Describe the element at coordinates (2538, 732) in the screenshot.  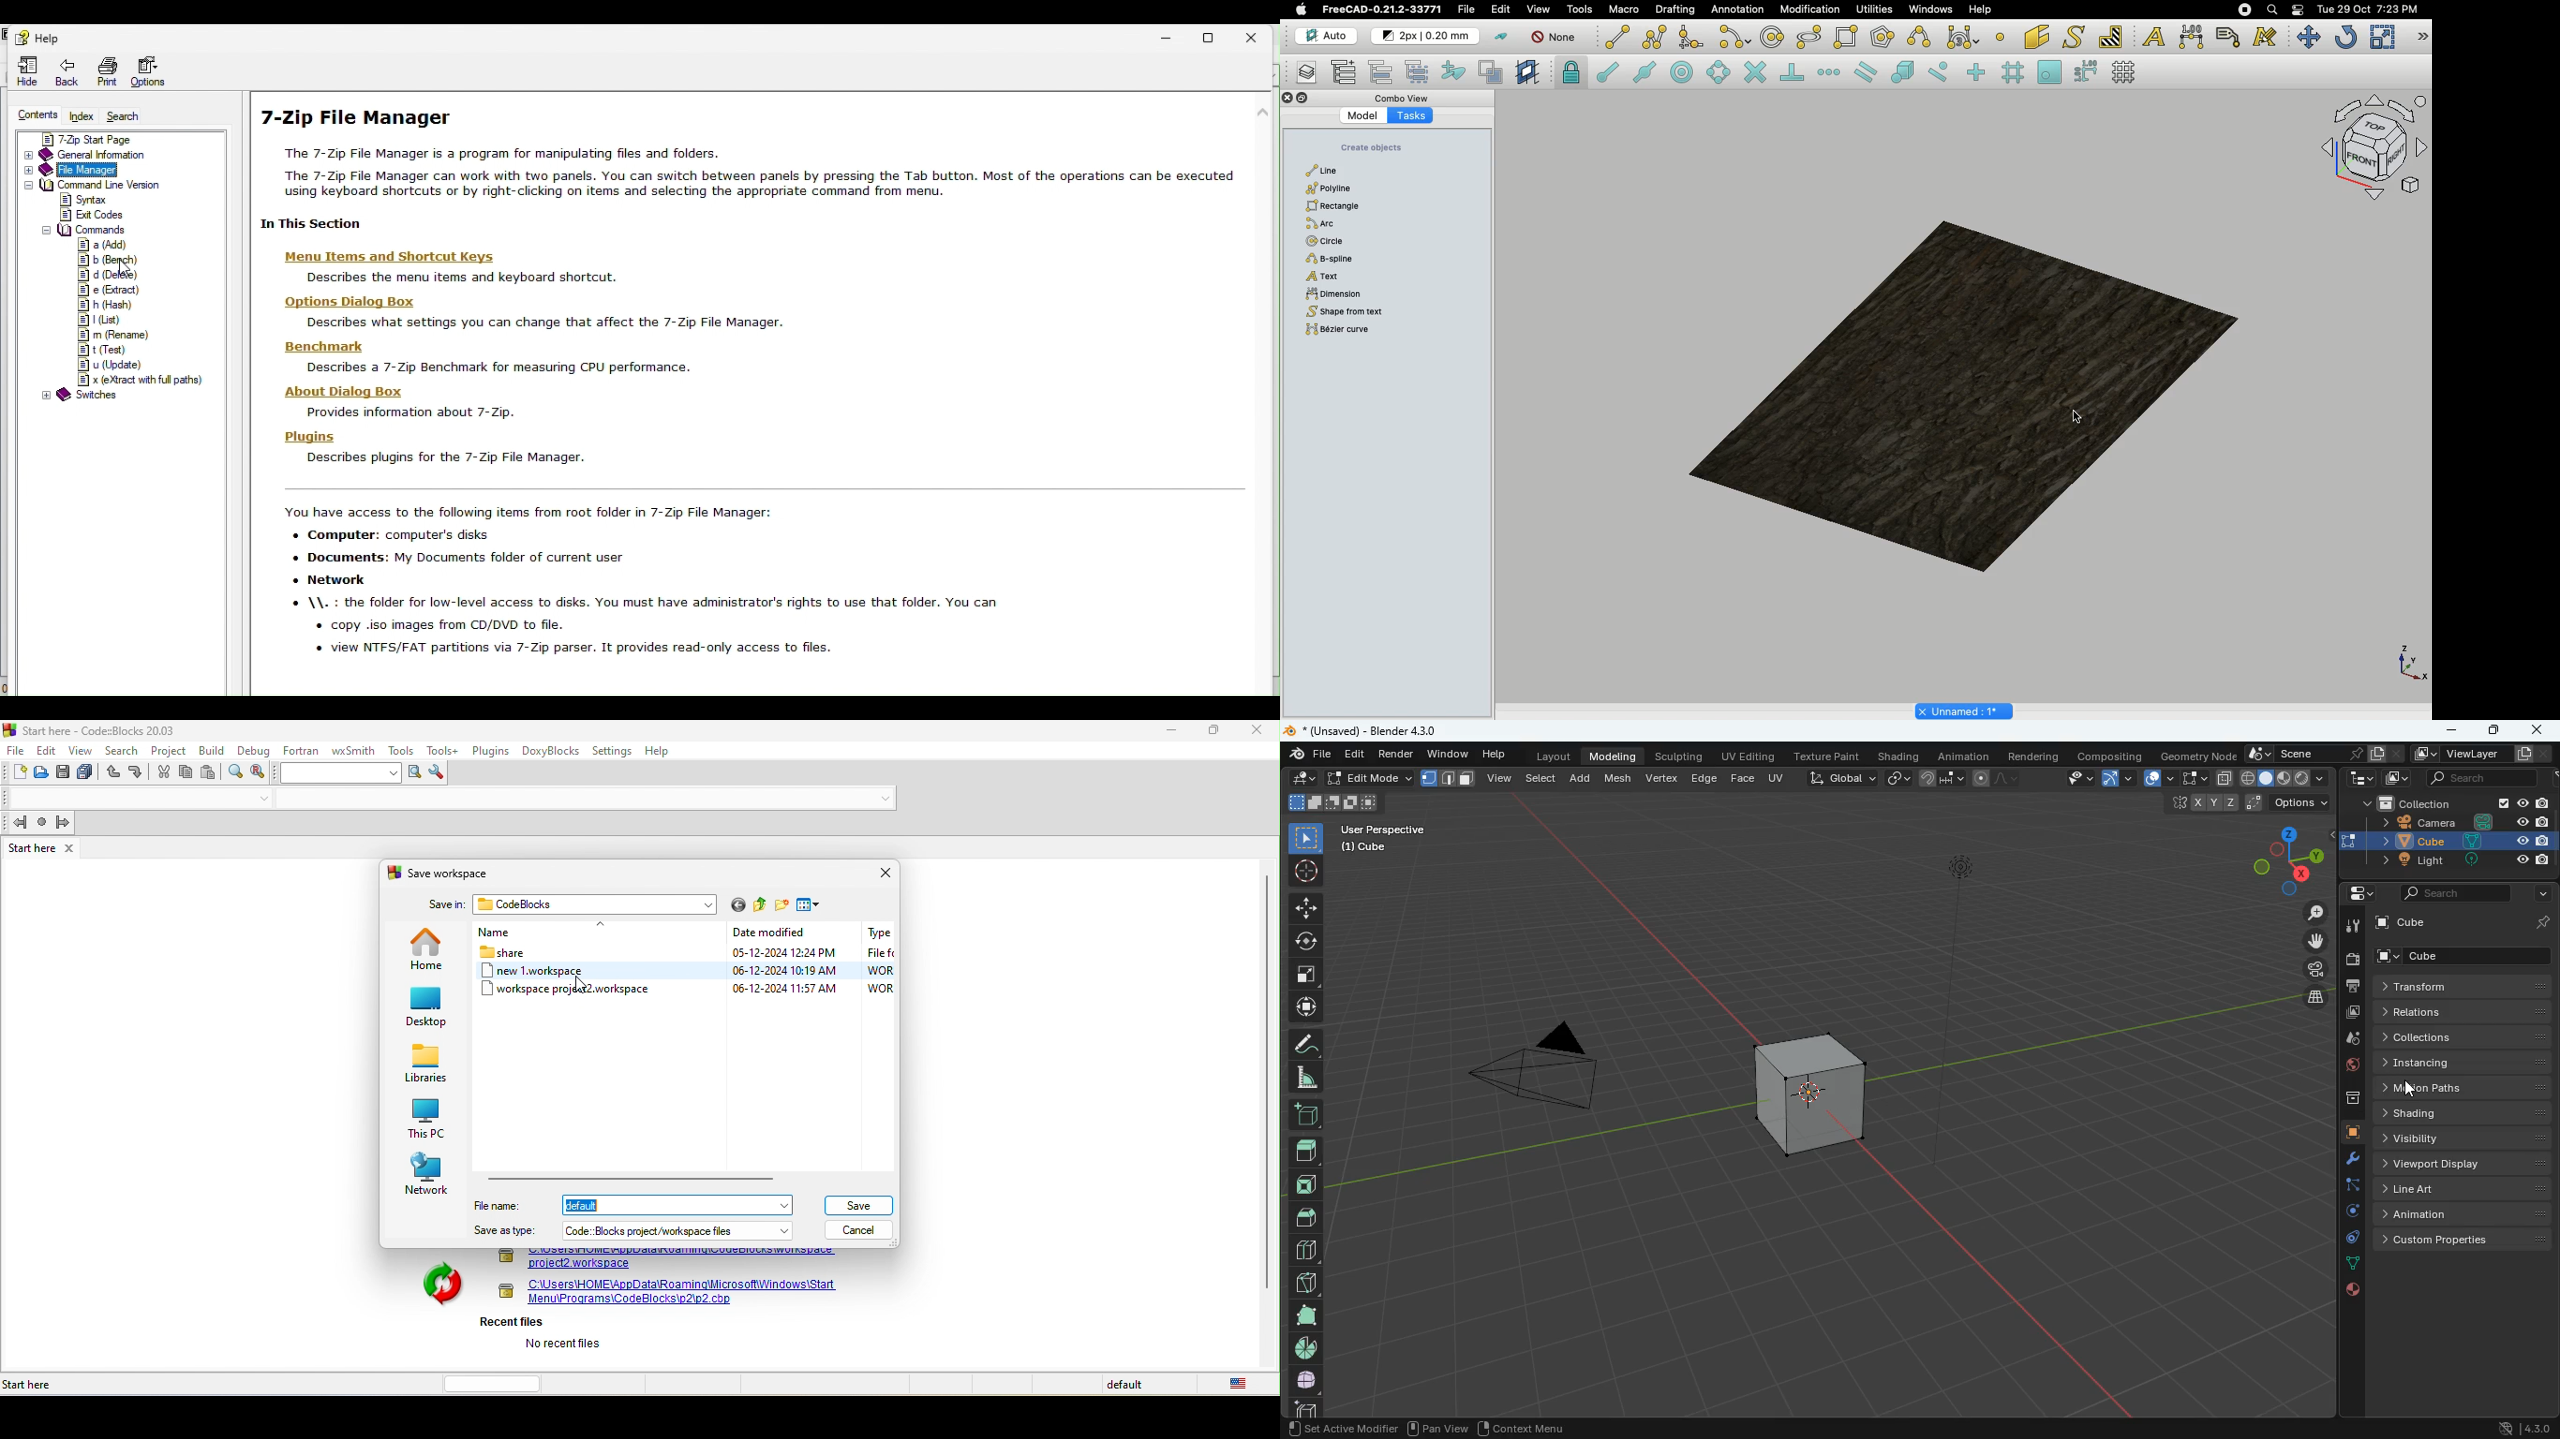
I see `close` at that location.